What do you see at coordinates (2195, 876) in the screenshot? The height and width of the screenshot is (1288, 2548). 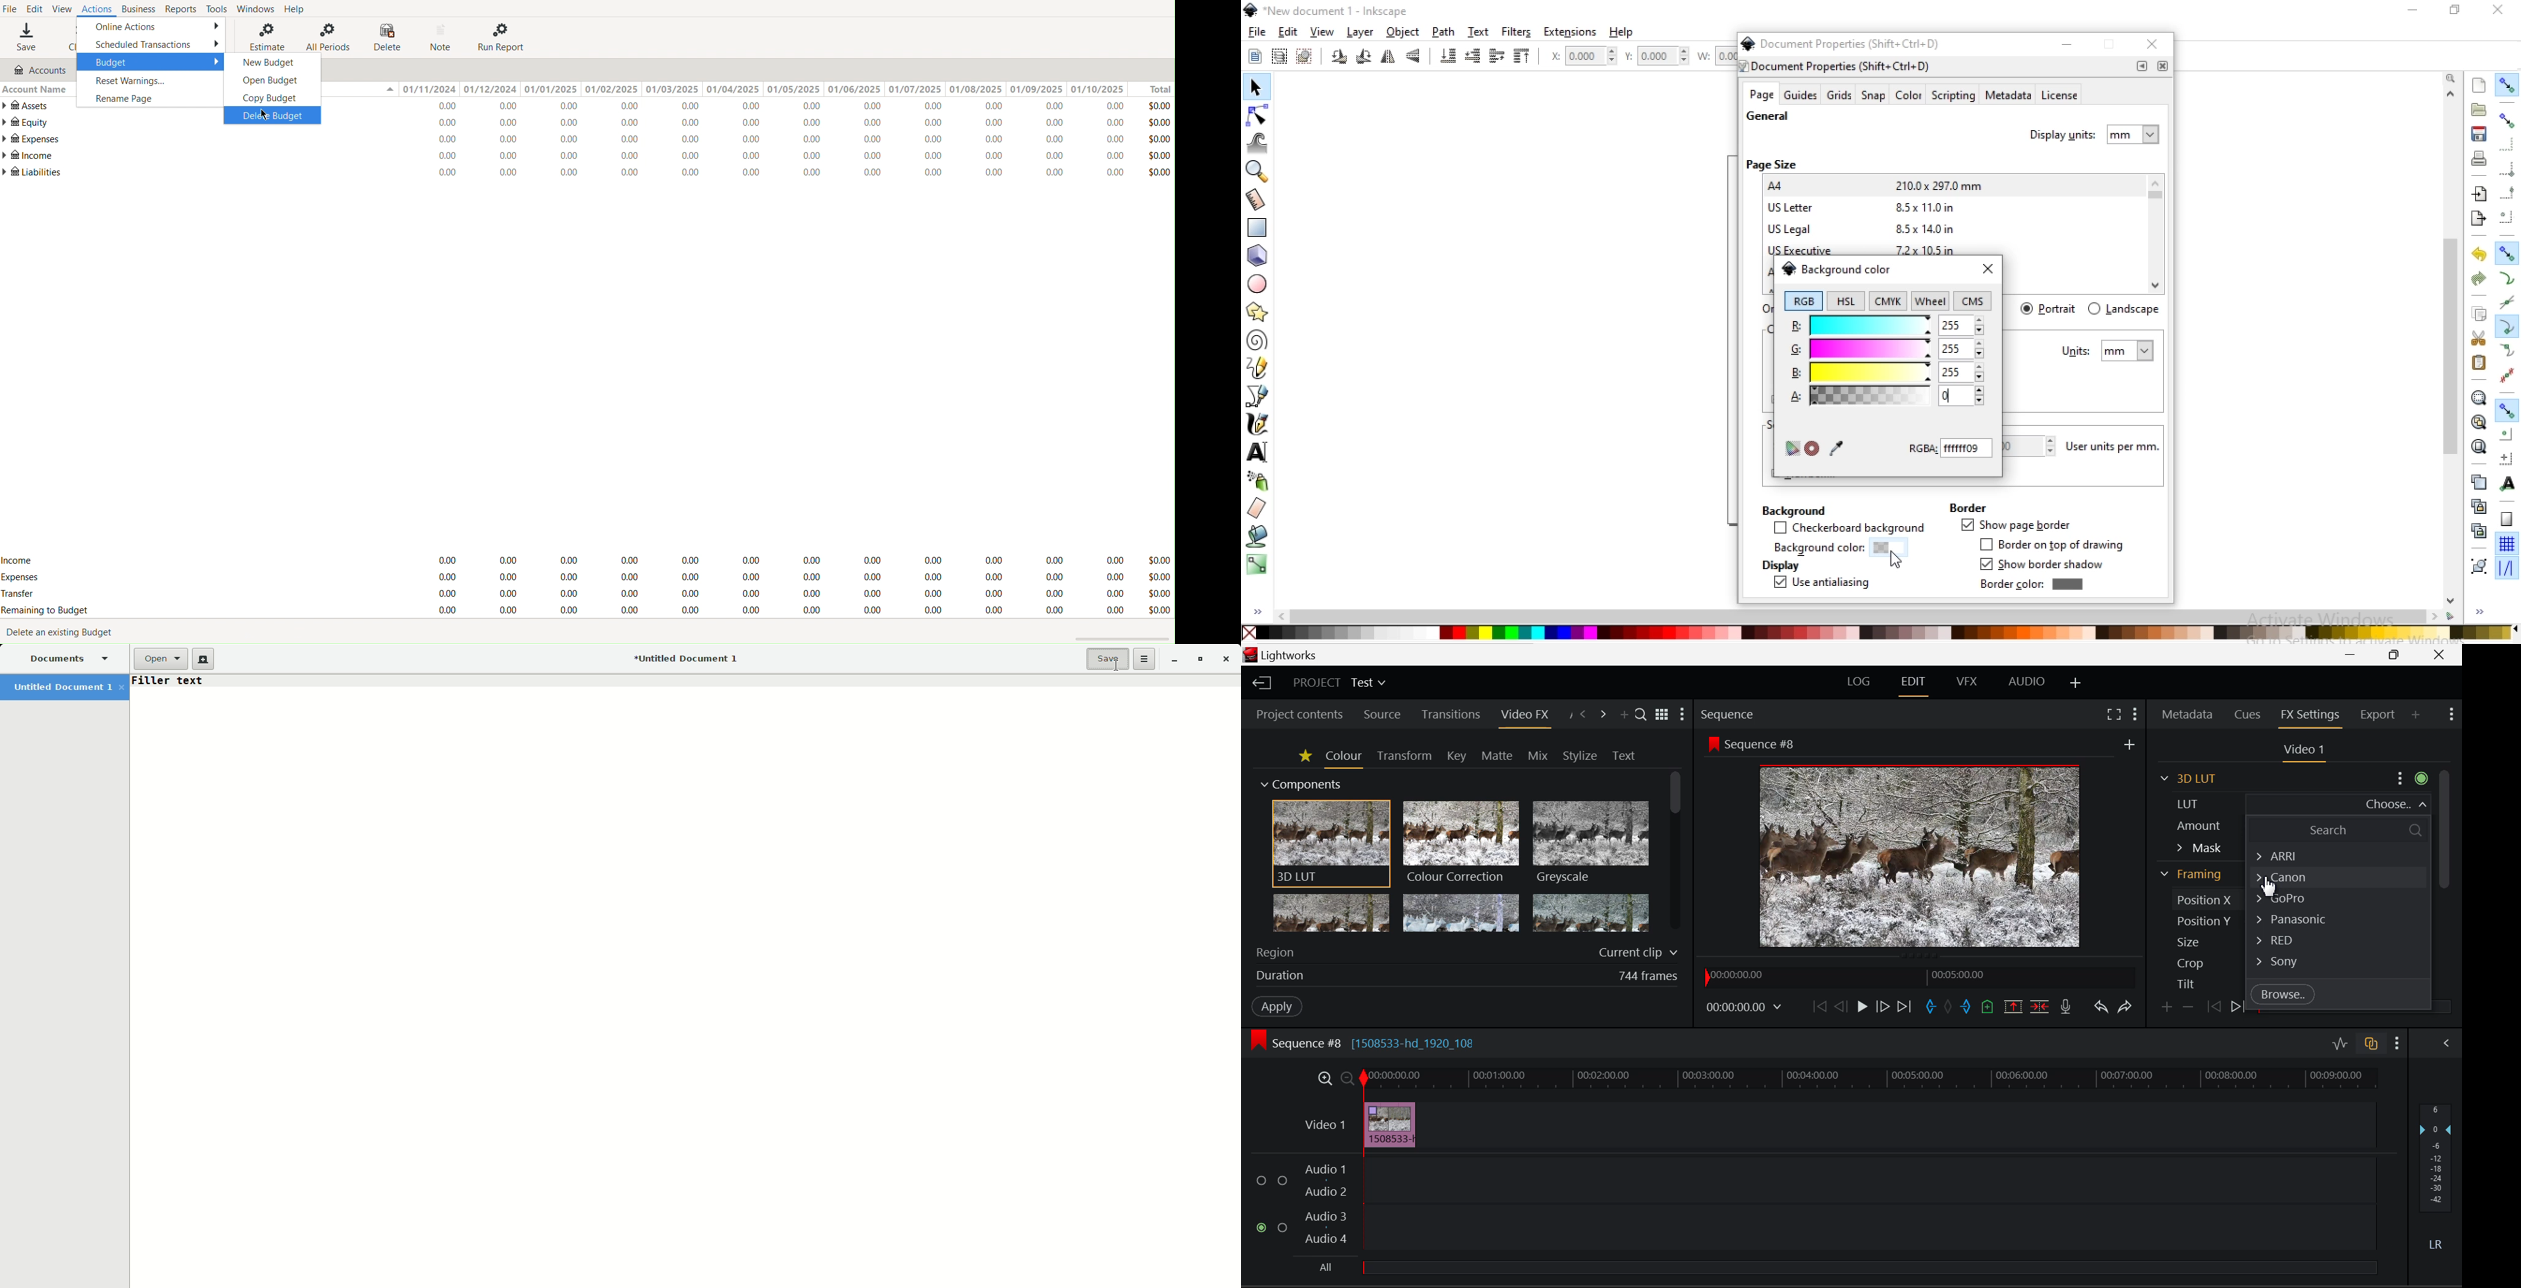 I see `Framing Section` at bounding box center [2195, 876].